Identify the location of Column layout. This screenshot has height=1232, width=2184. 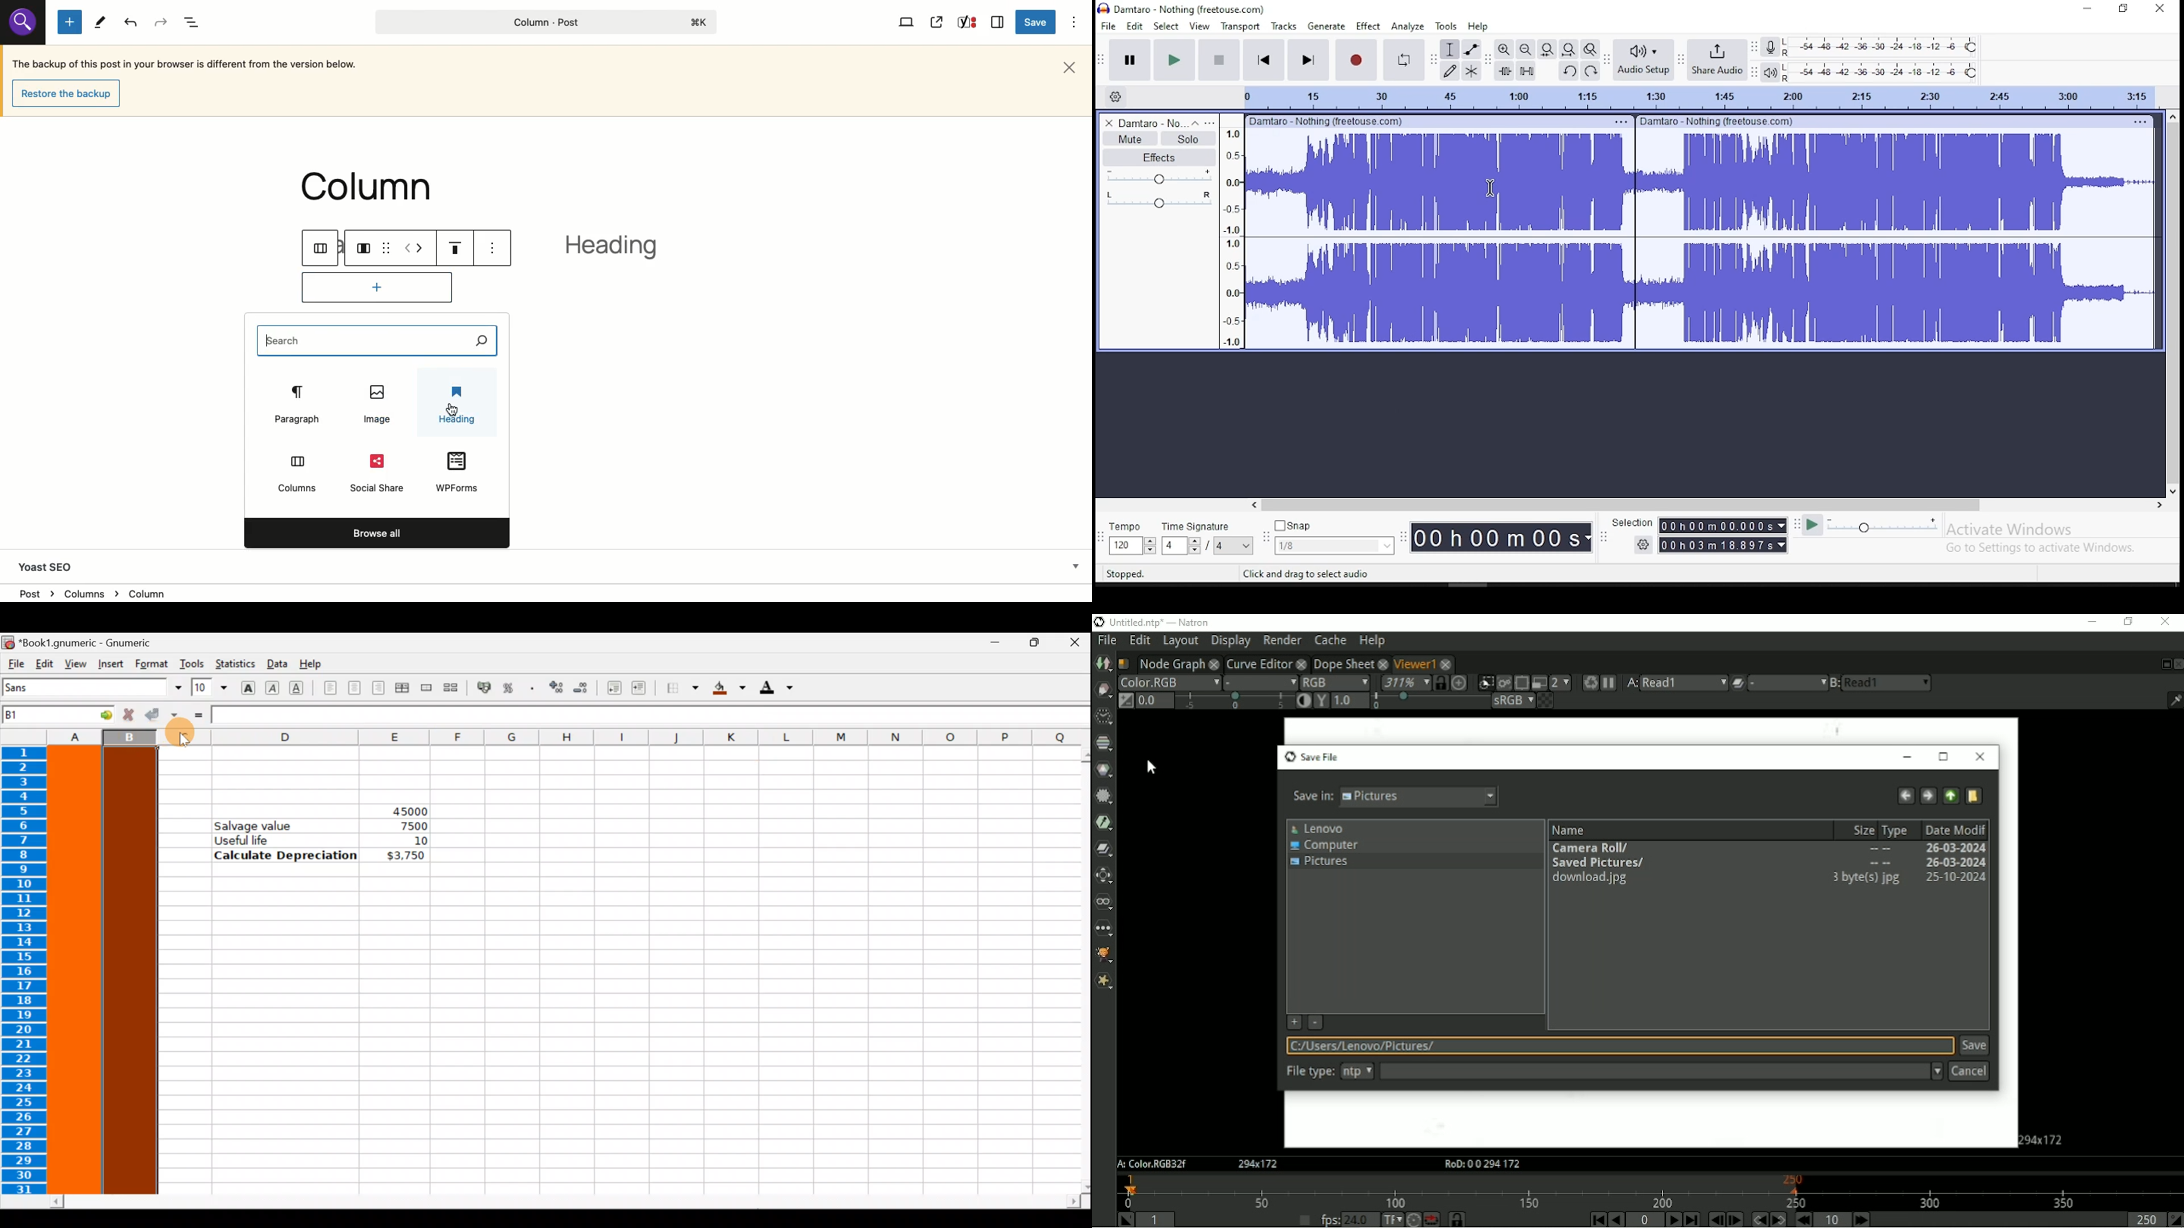
(365, 247).